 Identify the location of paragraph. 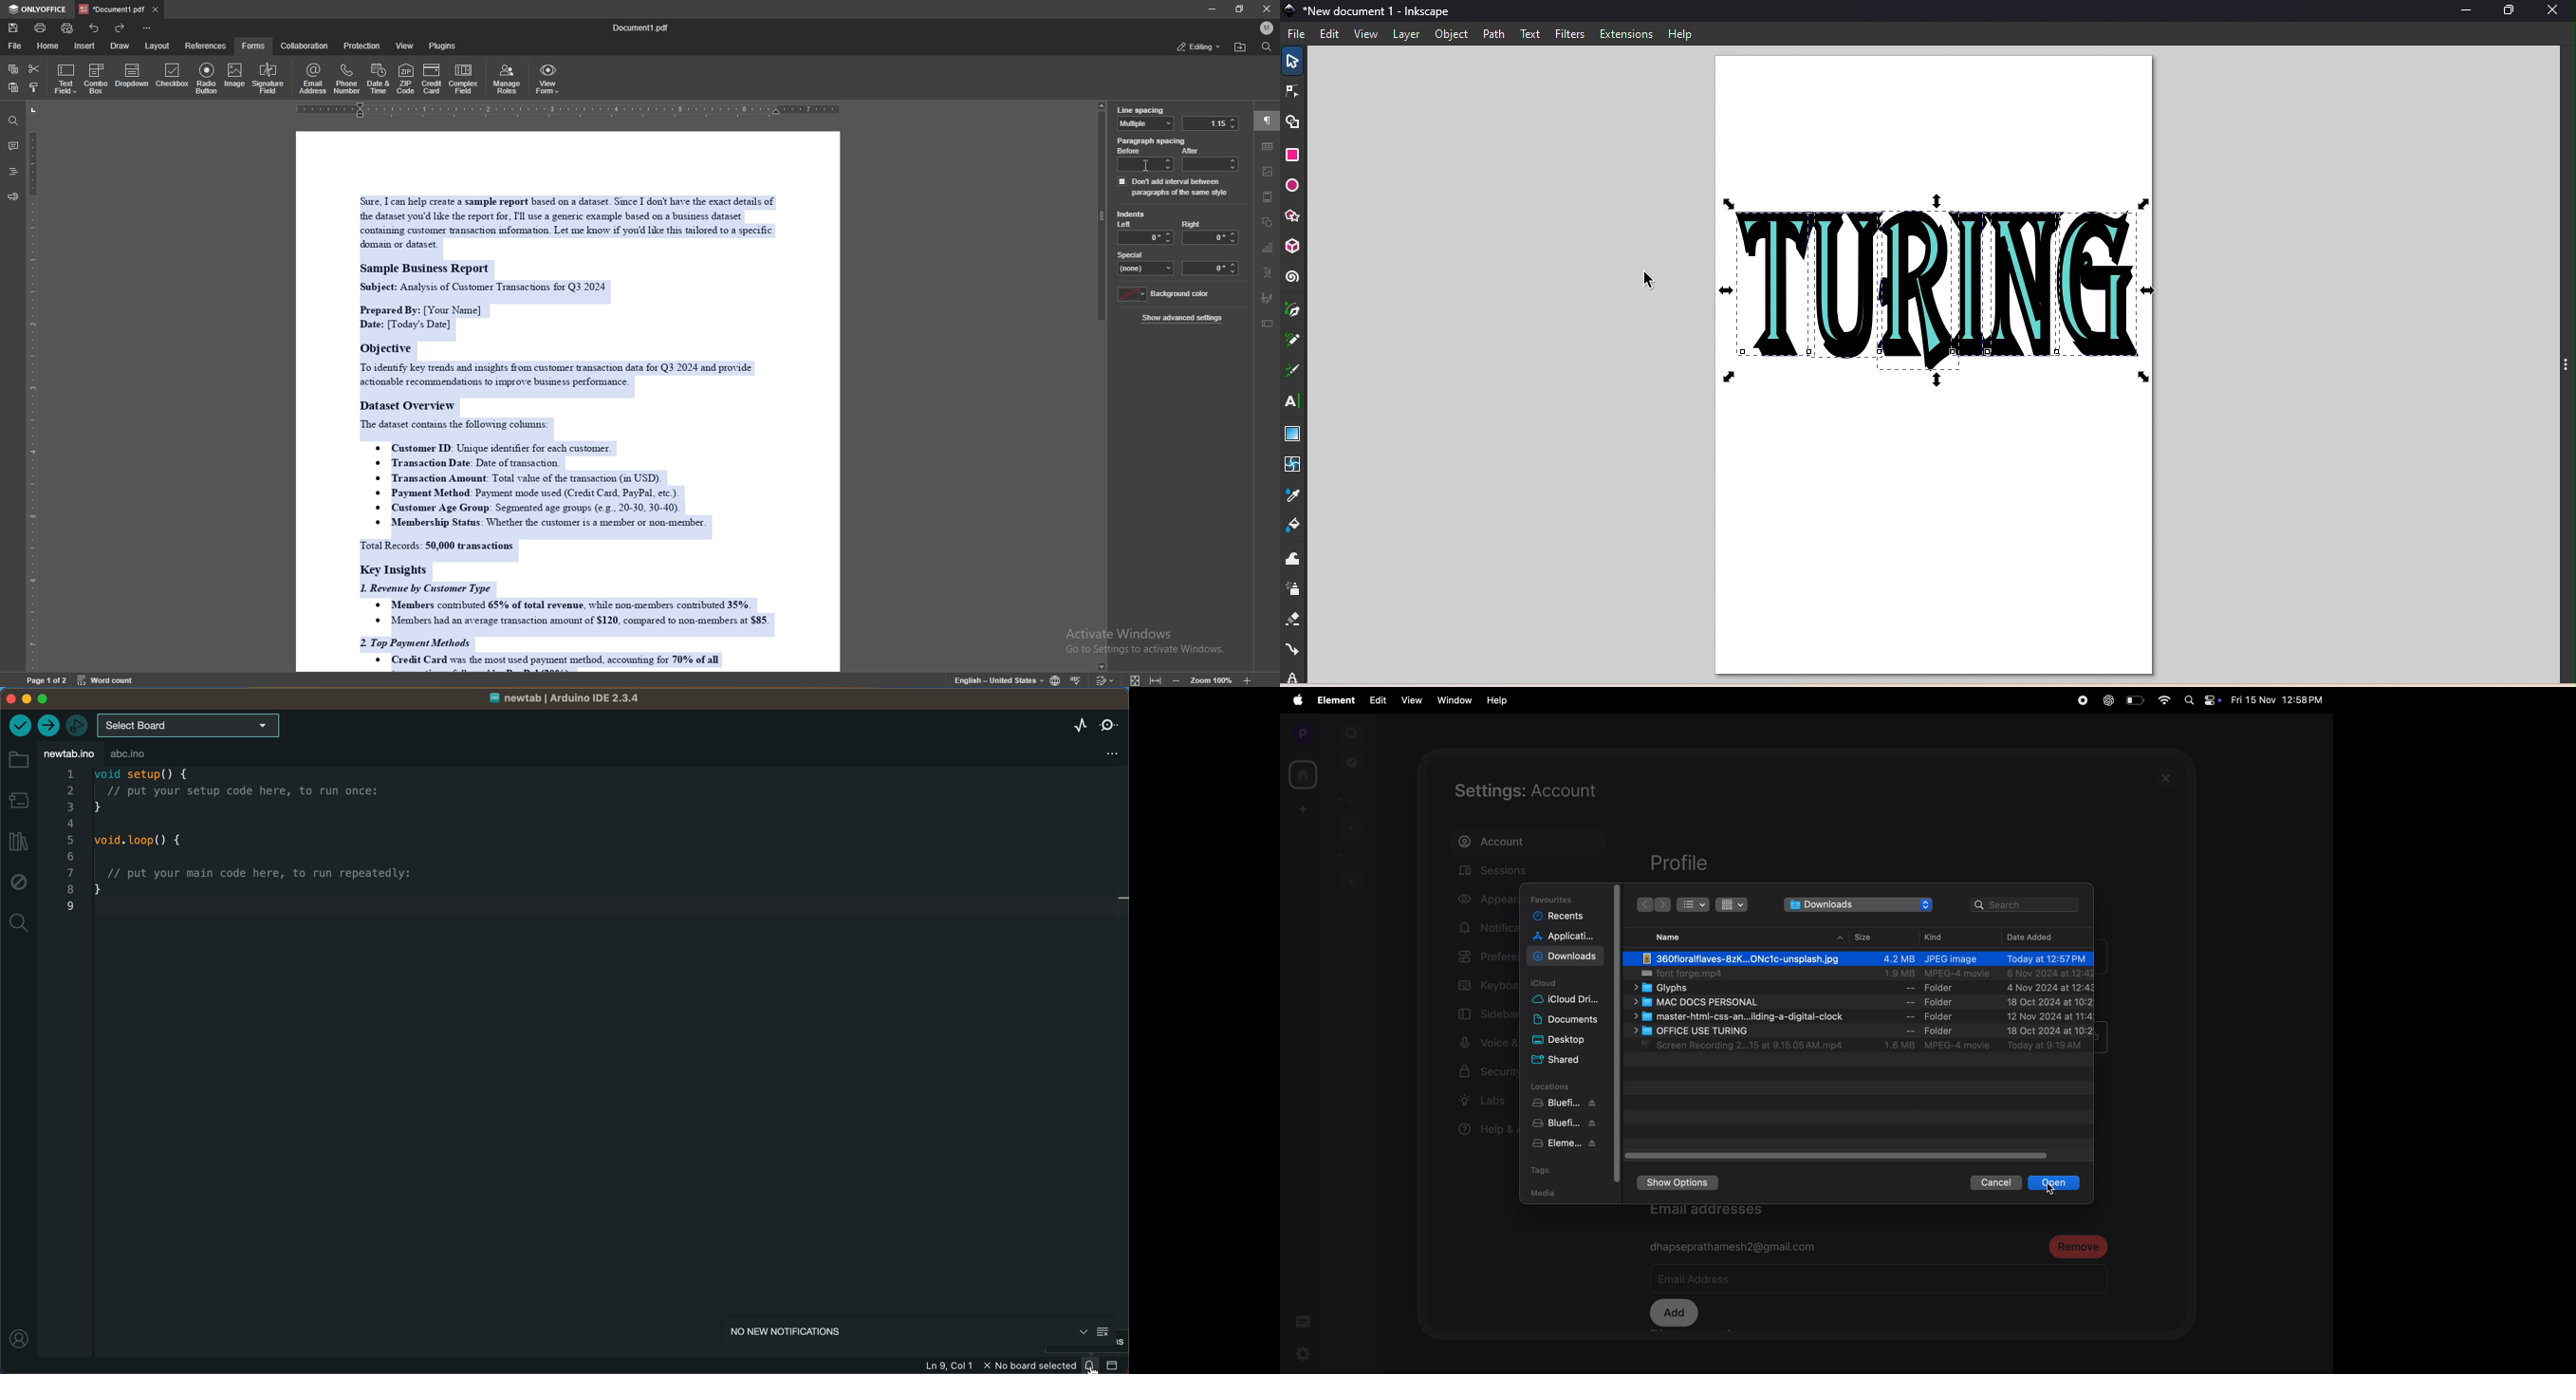
(1268, 121).